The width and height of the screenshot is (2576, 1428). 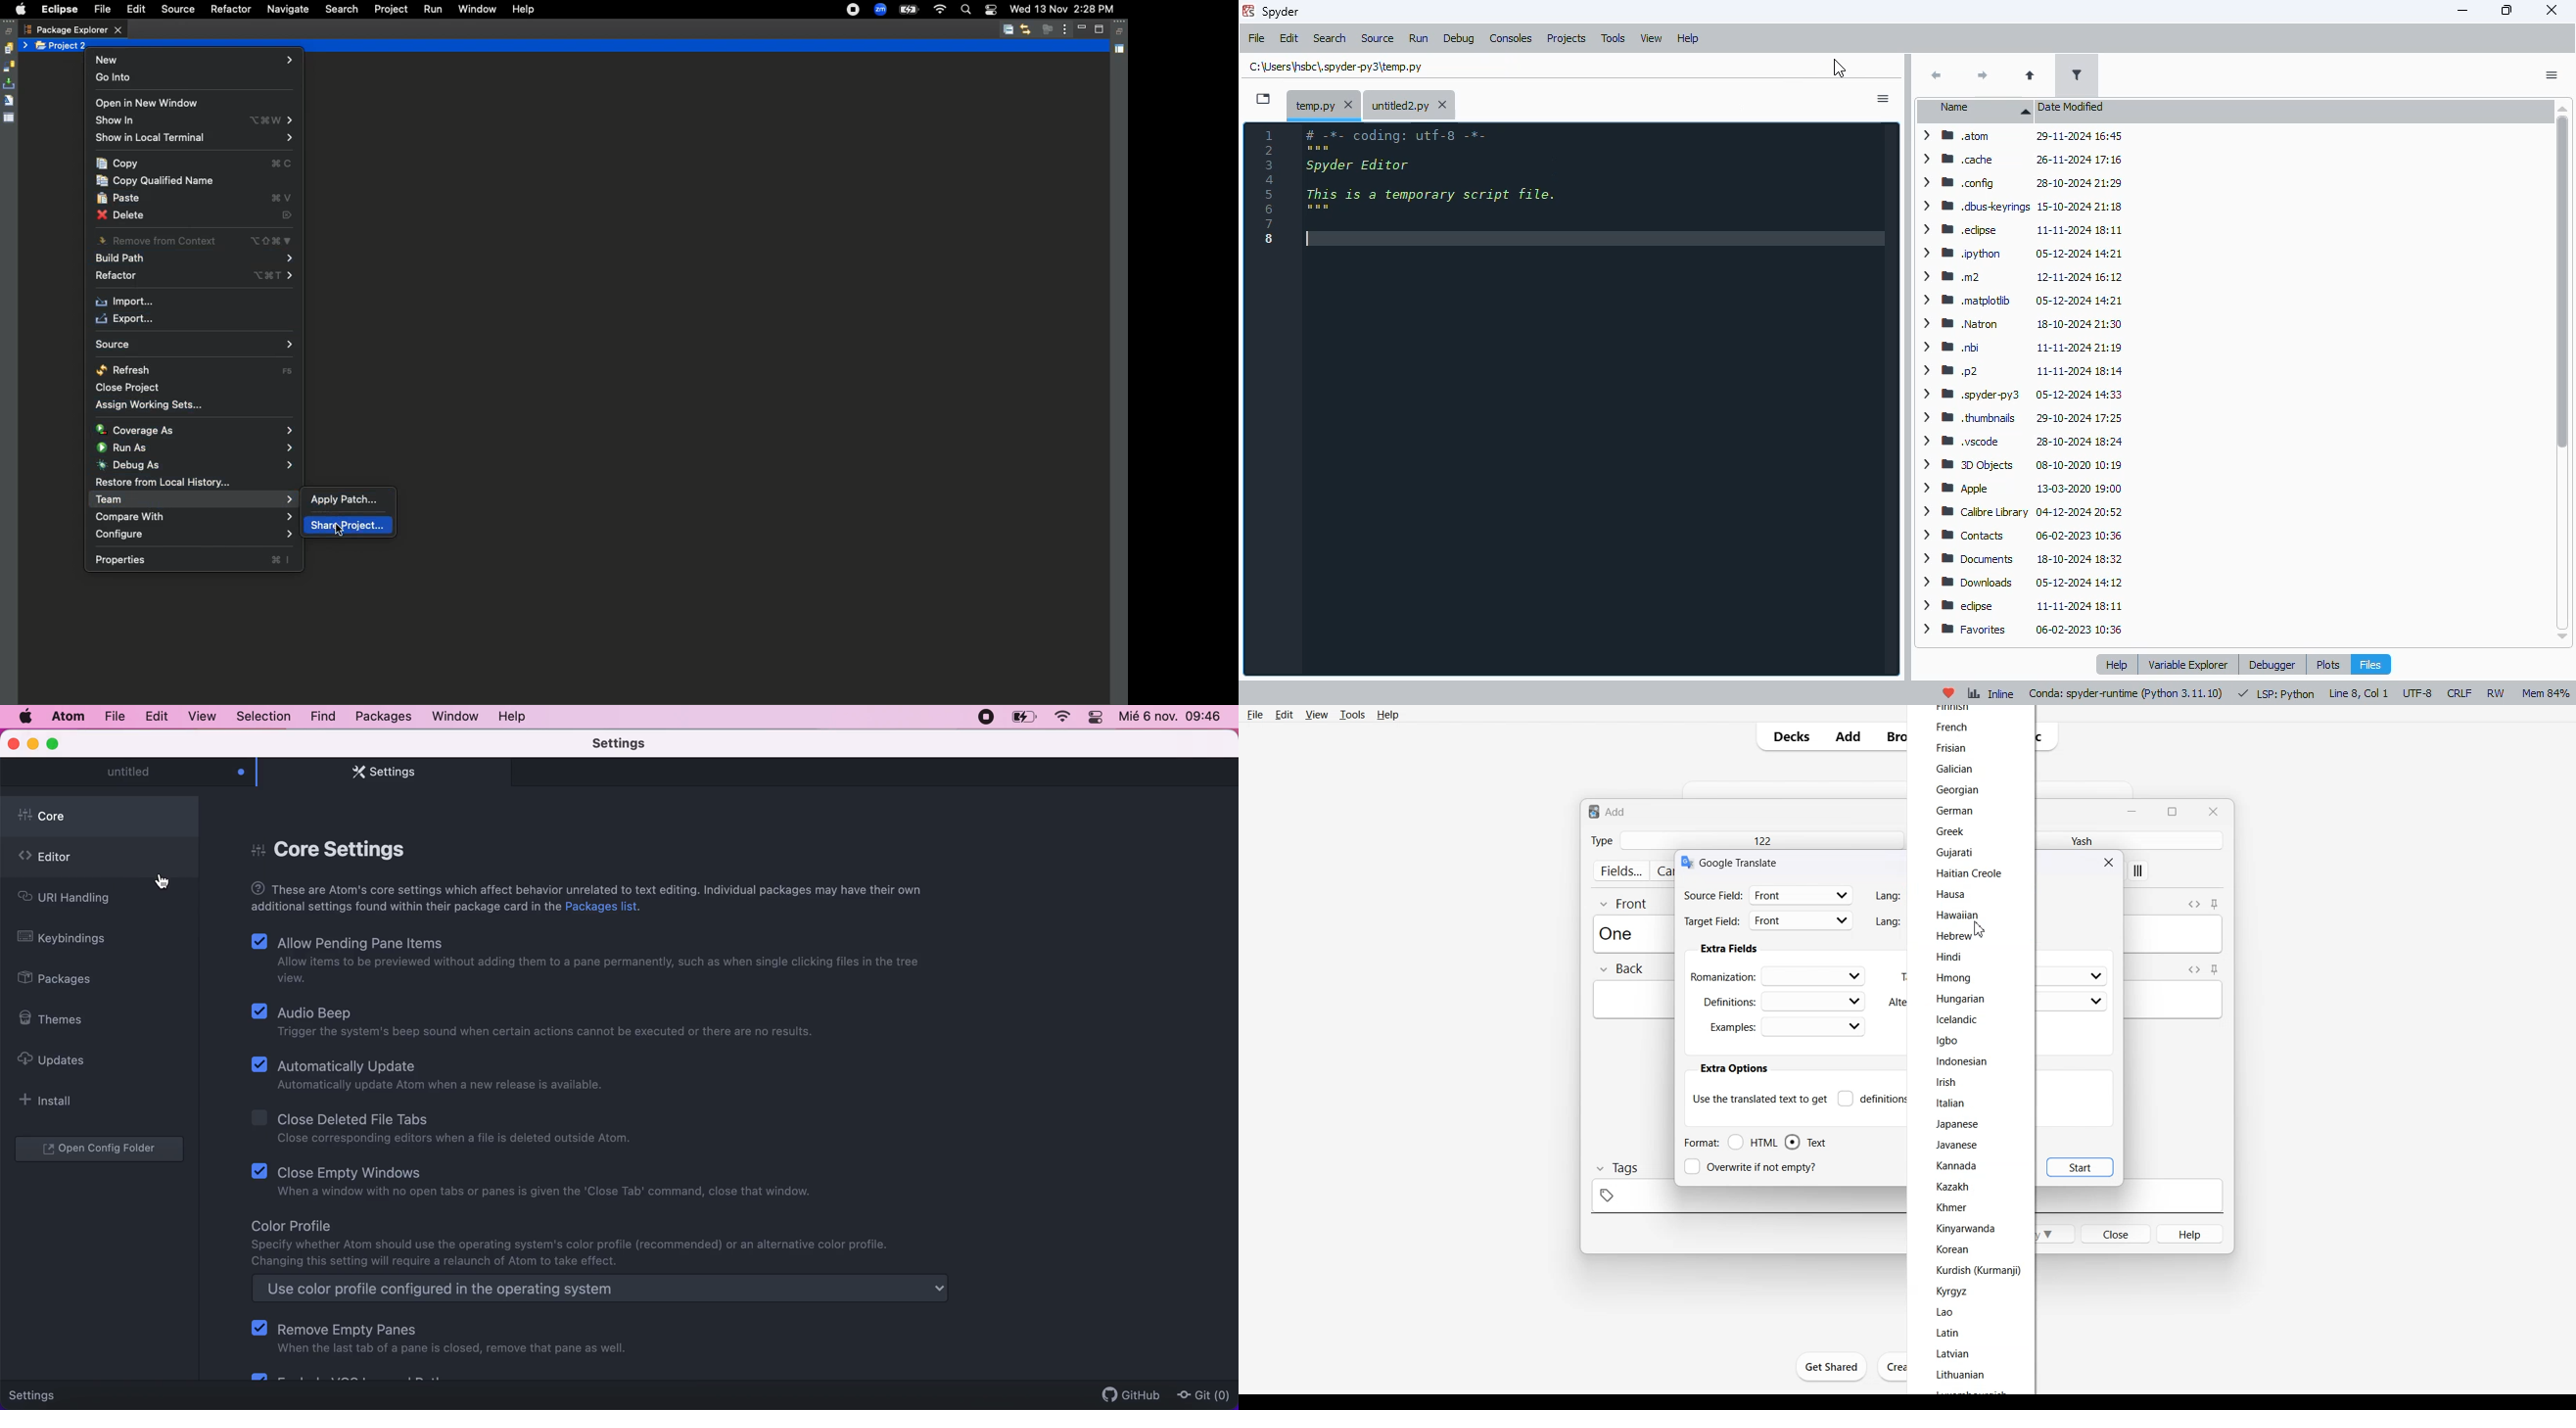 What do you see at coordinates (1949, 1333) in the screenshot?
I see `Latin` at bounding box center [1949, 1333].